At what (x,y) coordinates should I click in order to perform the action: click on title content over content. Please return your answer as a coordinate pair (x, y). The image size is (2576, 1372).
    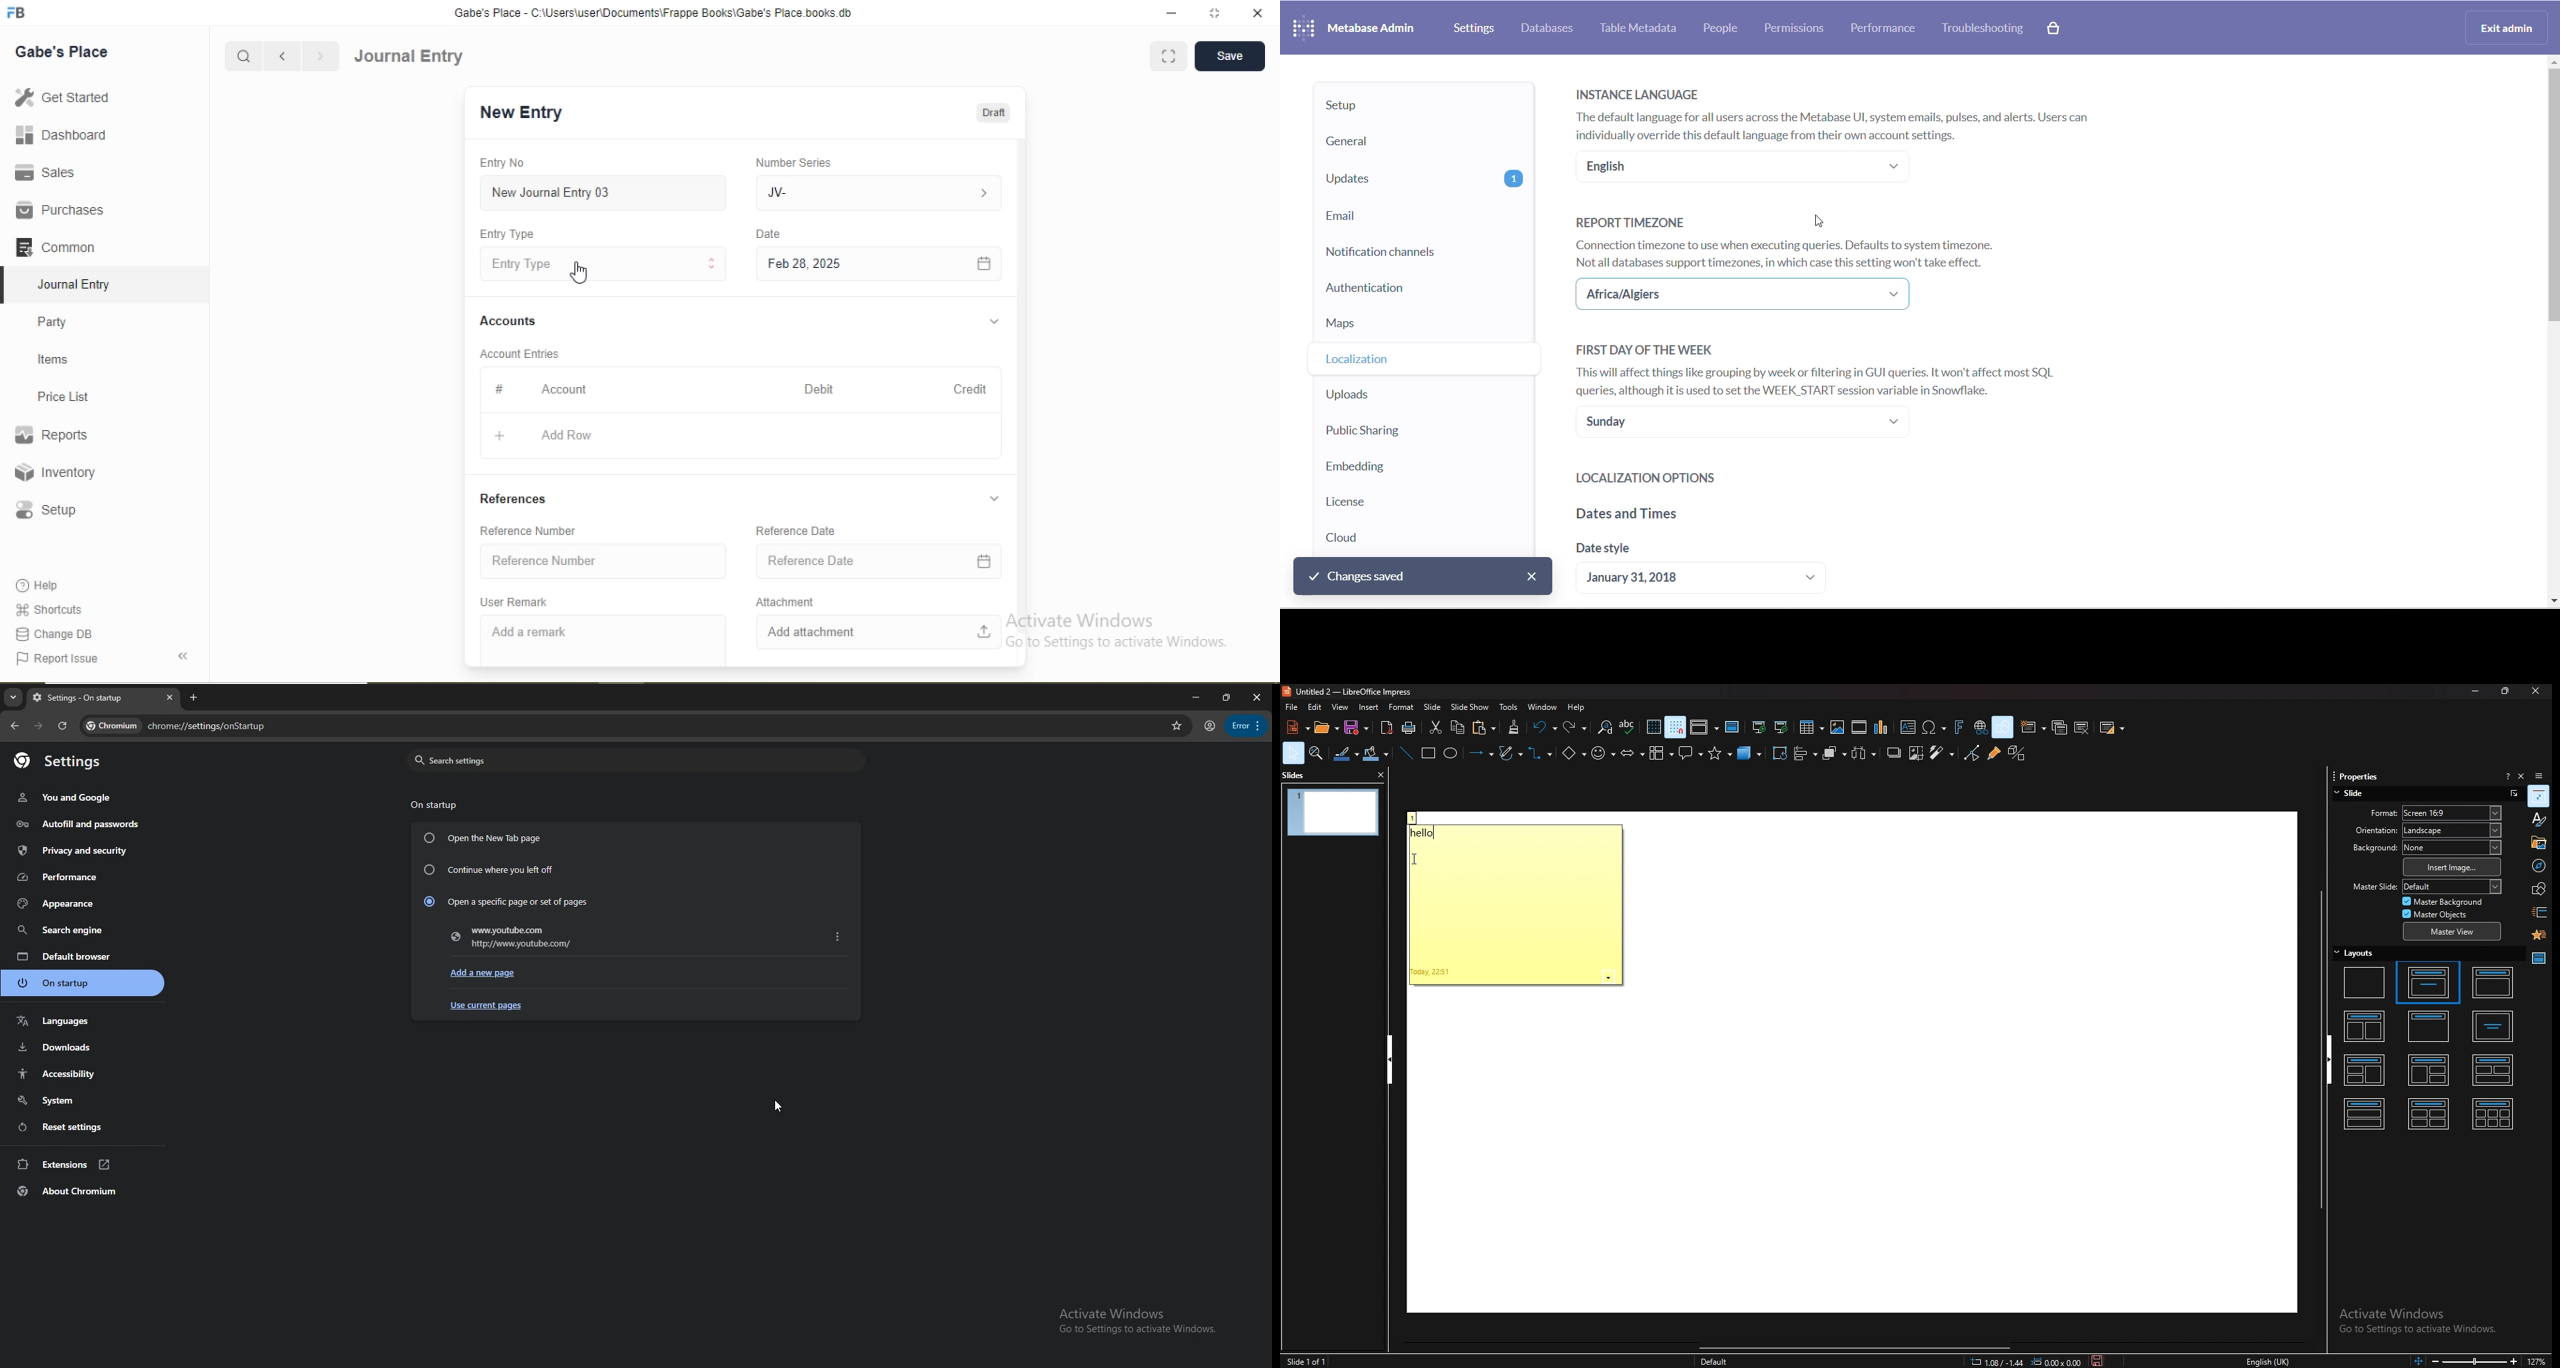
    Looking at the image, I should click on (2366, 1112).